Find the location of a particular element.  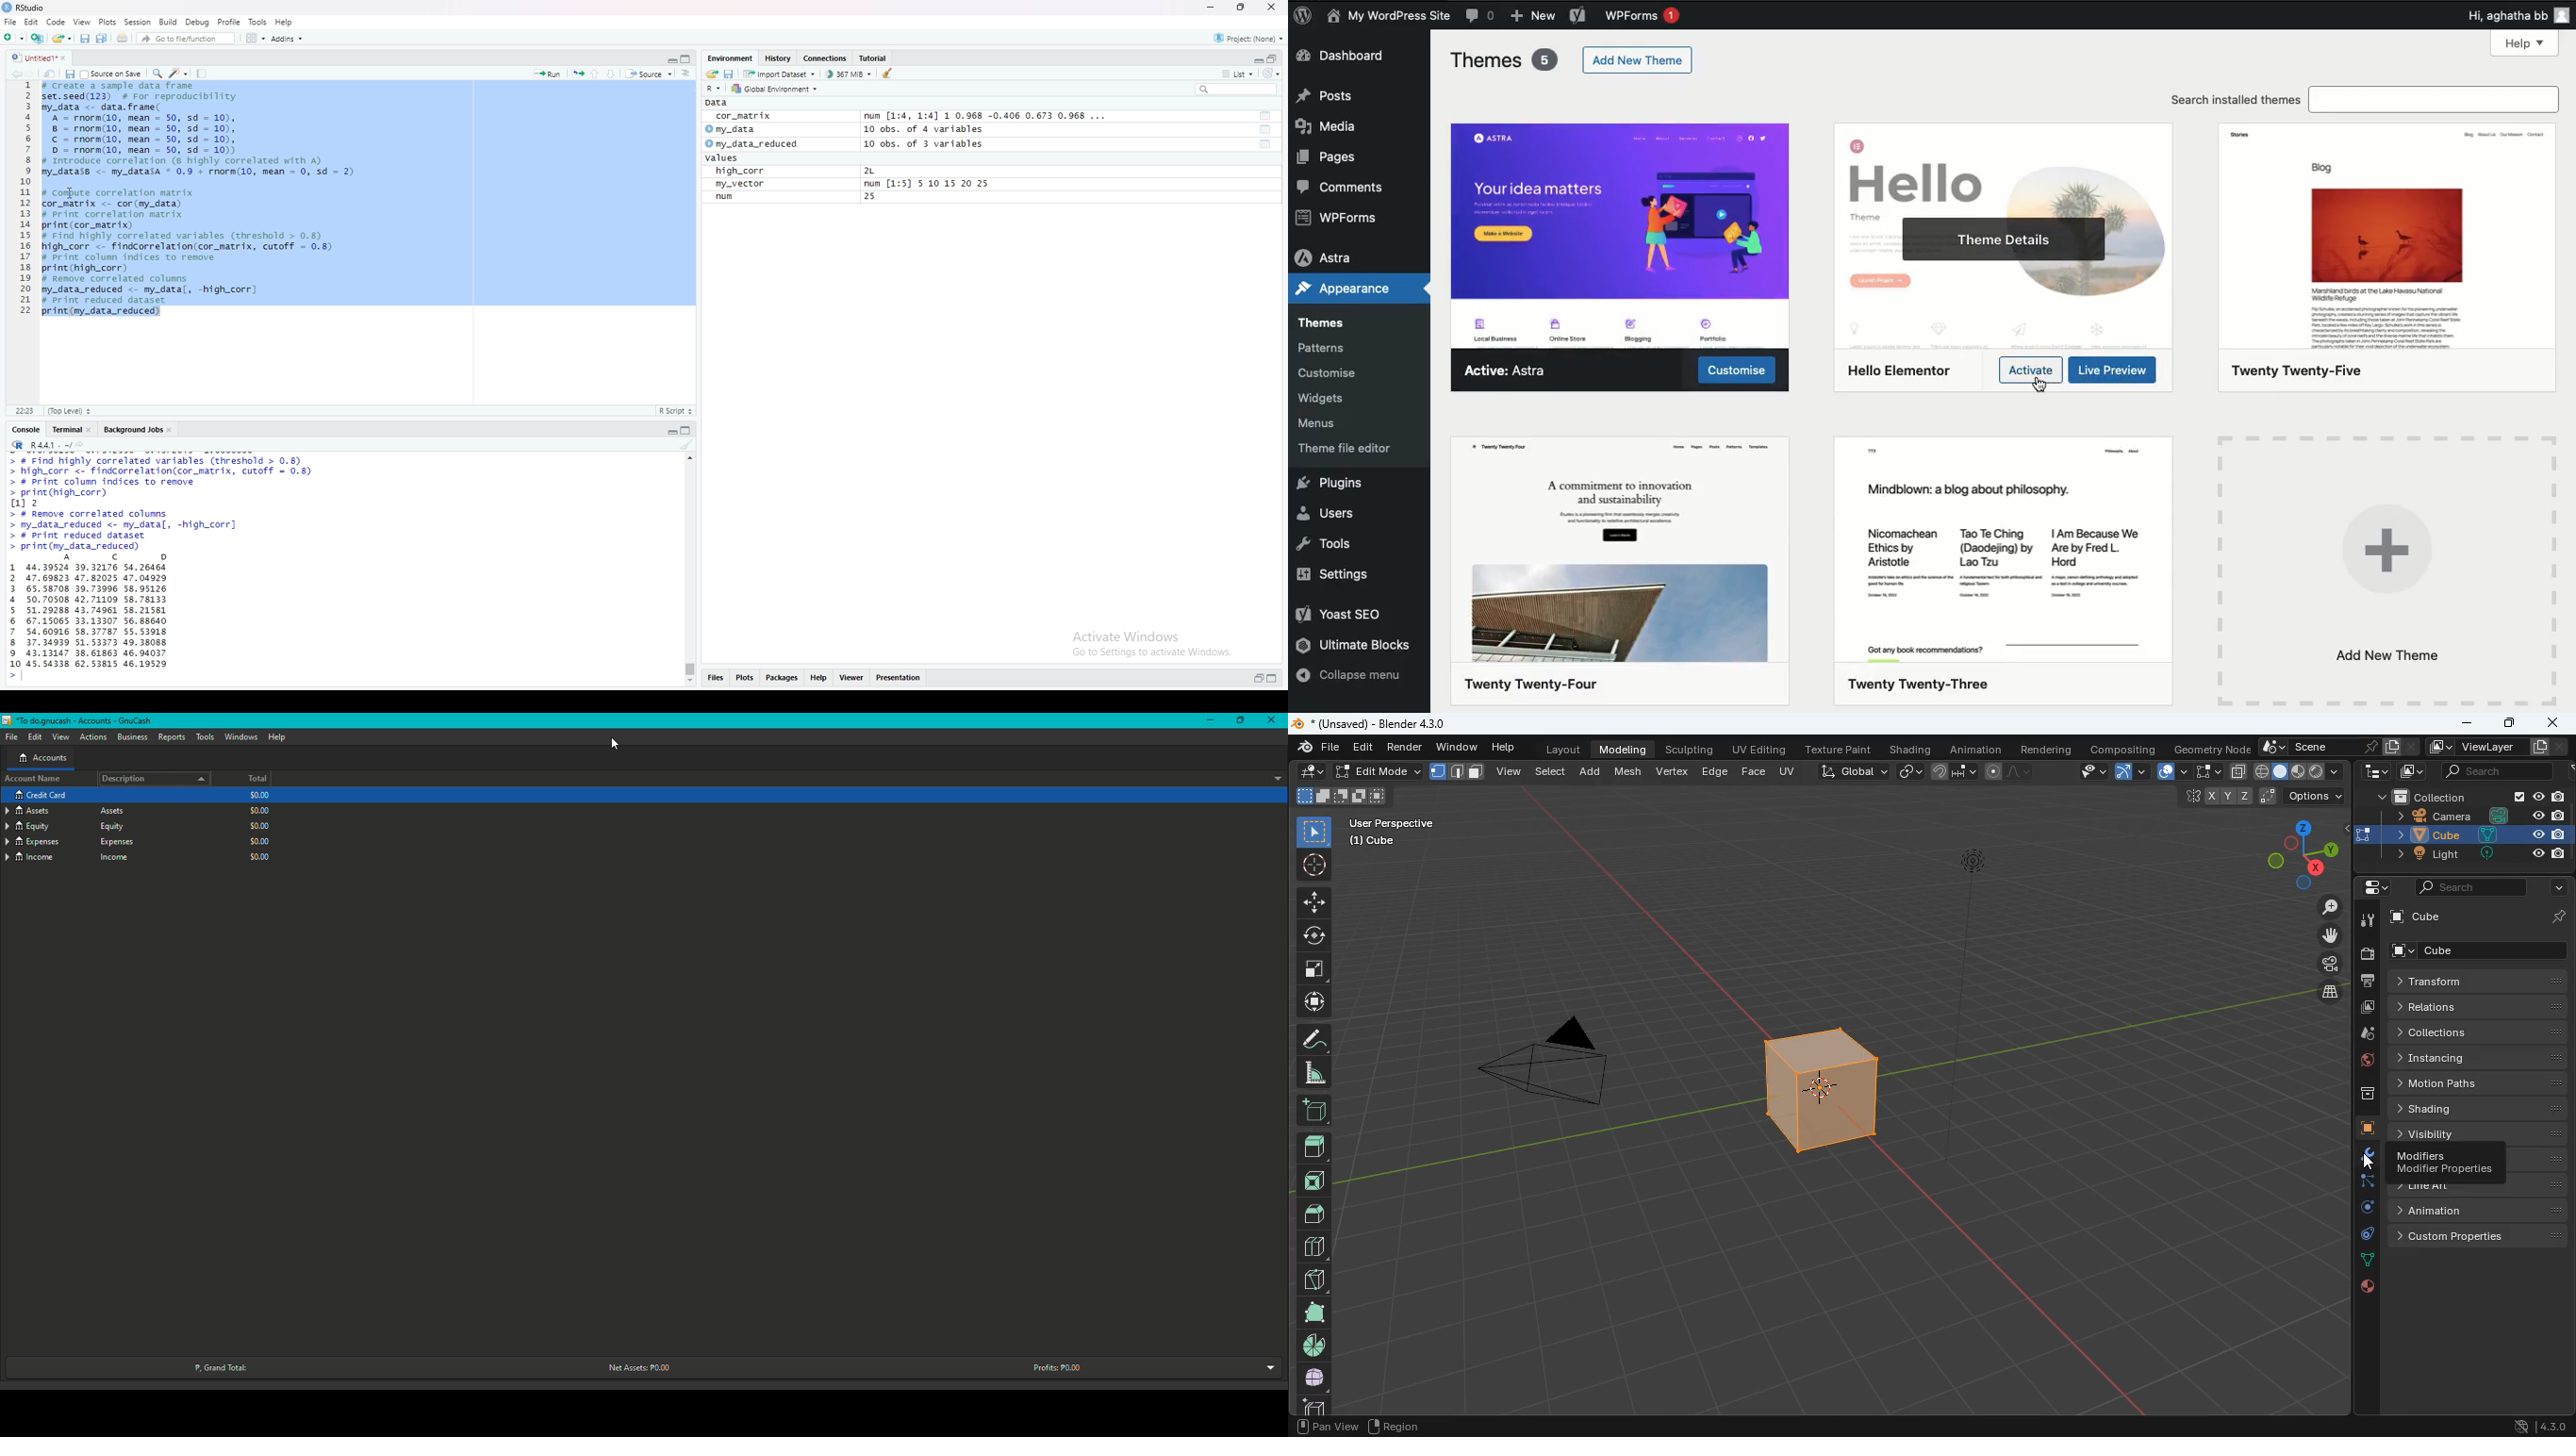

cor_matrix num [1:4, 1:4] 1 0.968 -0.406 0.673 0.968 ... is located at coordinates (915, 116).